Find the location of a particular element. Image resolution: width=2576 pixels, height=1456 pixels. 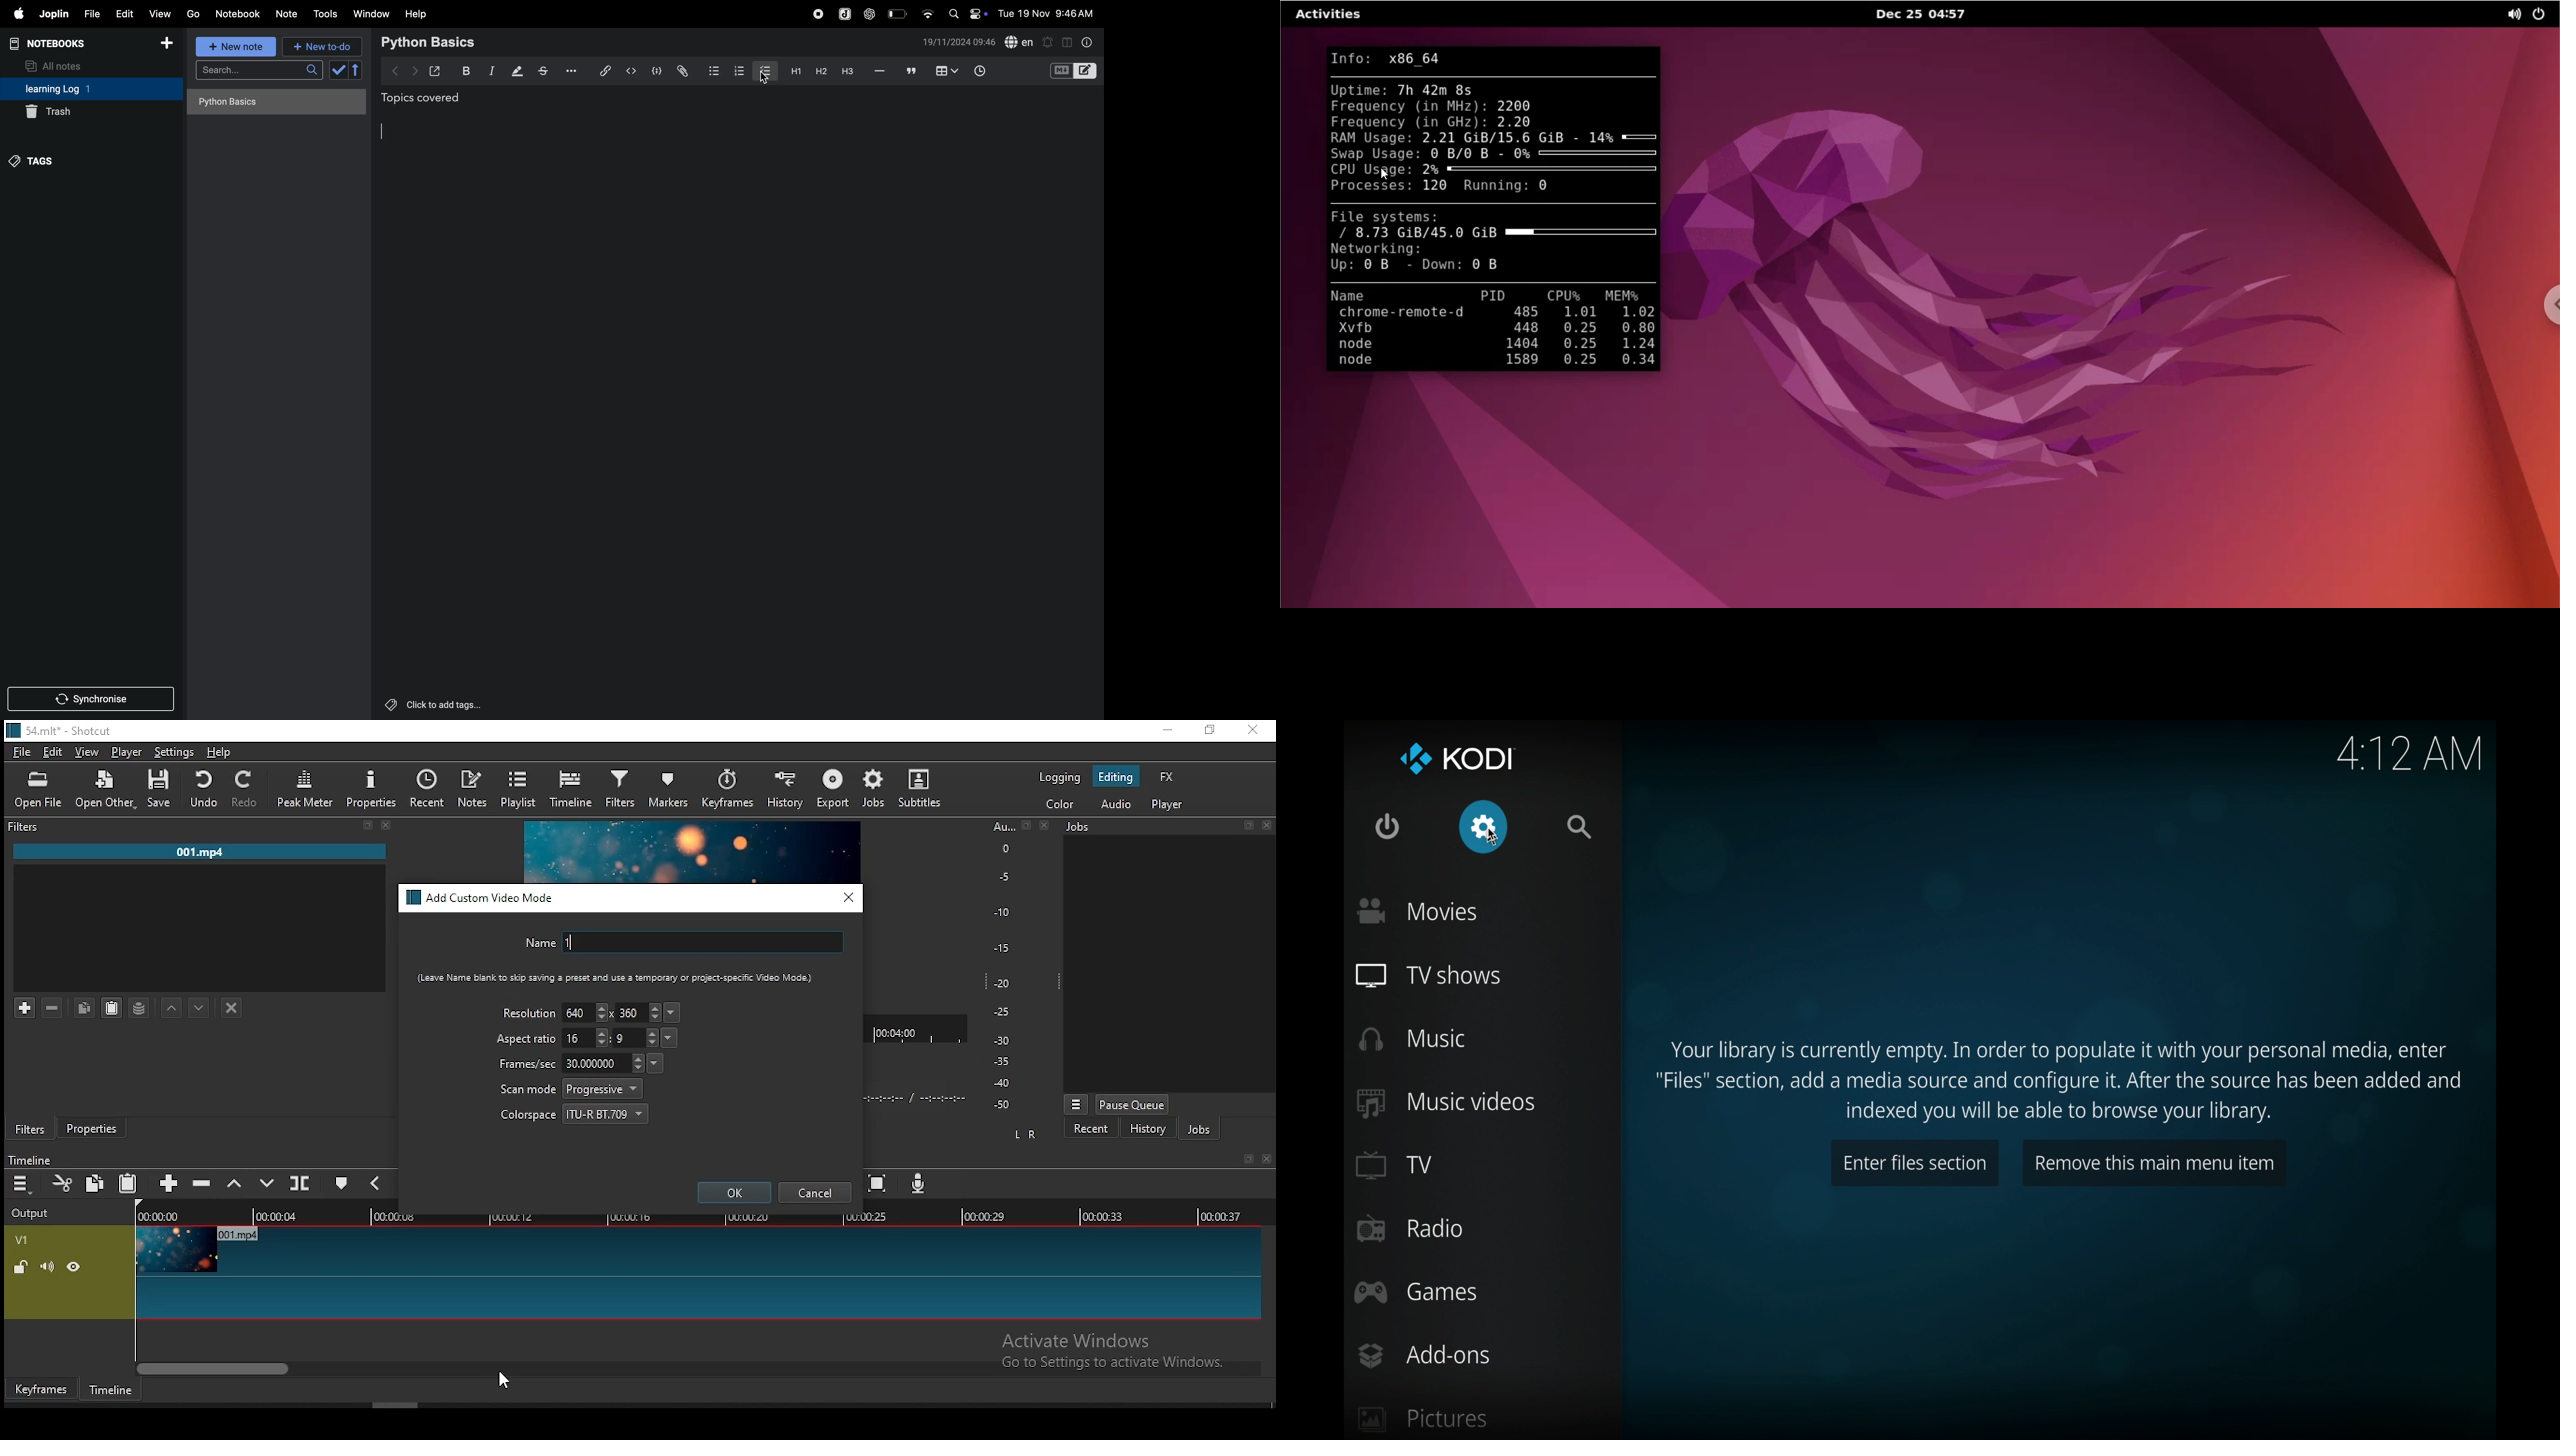

properties is located at coordinates (90, 1125).